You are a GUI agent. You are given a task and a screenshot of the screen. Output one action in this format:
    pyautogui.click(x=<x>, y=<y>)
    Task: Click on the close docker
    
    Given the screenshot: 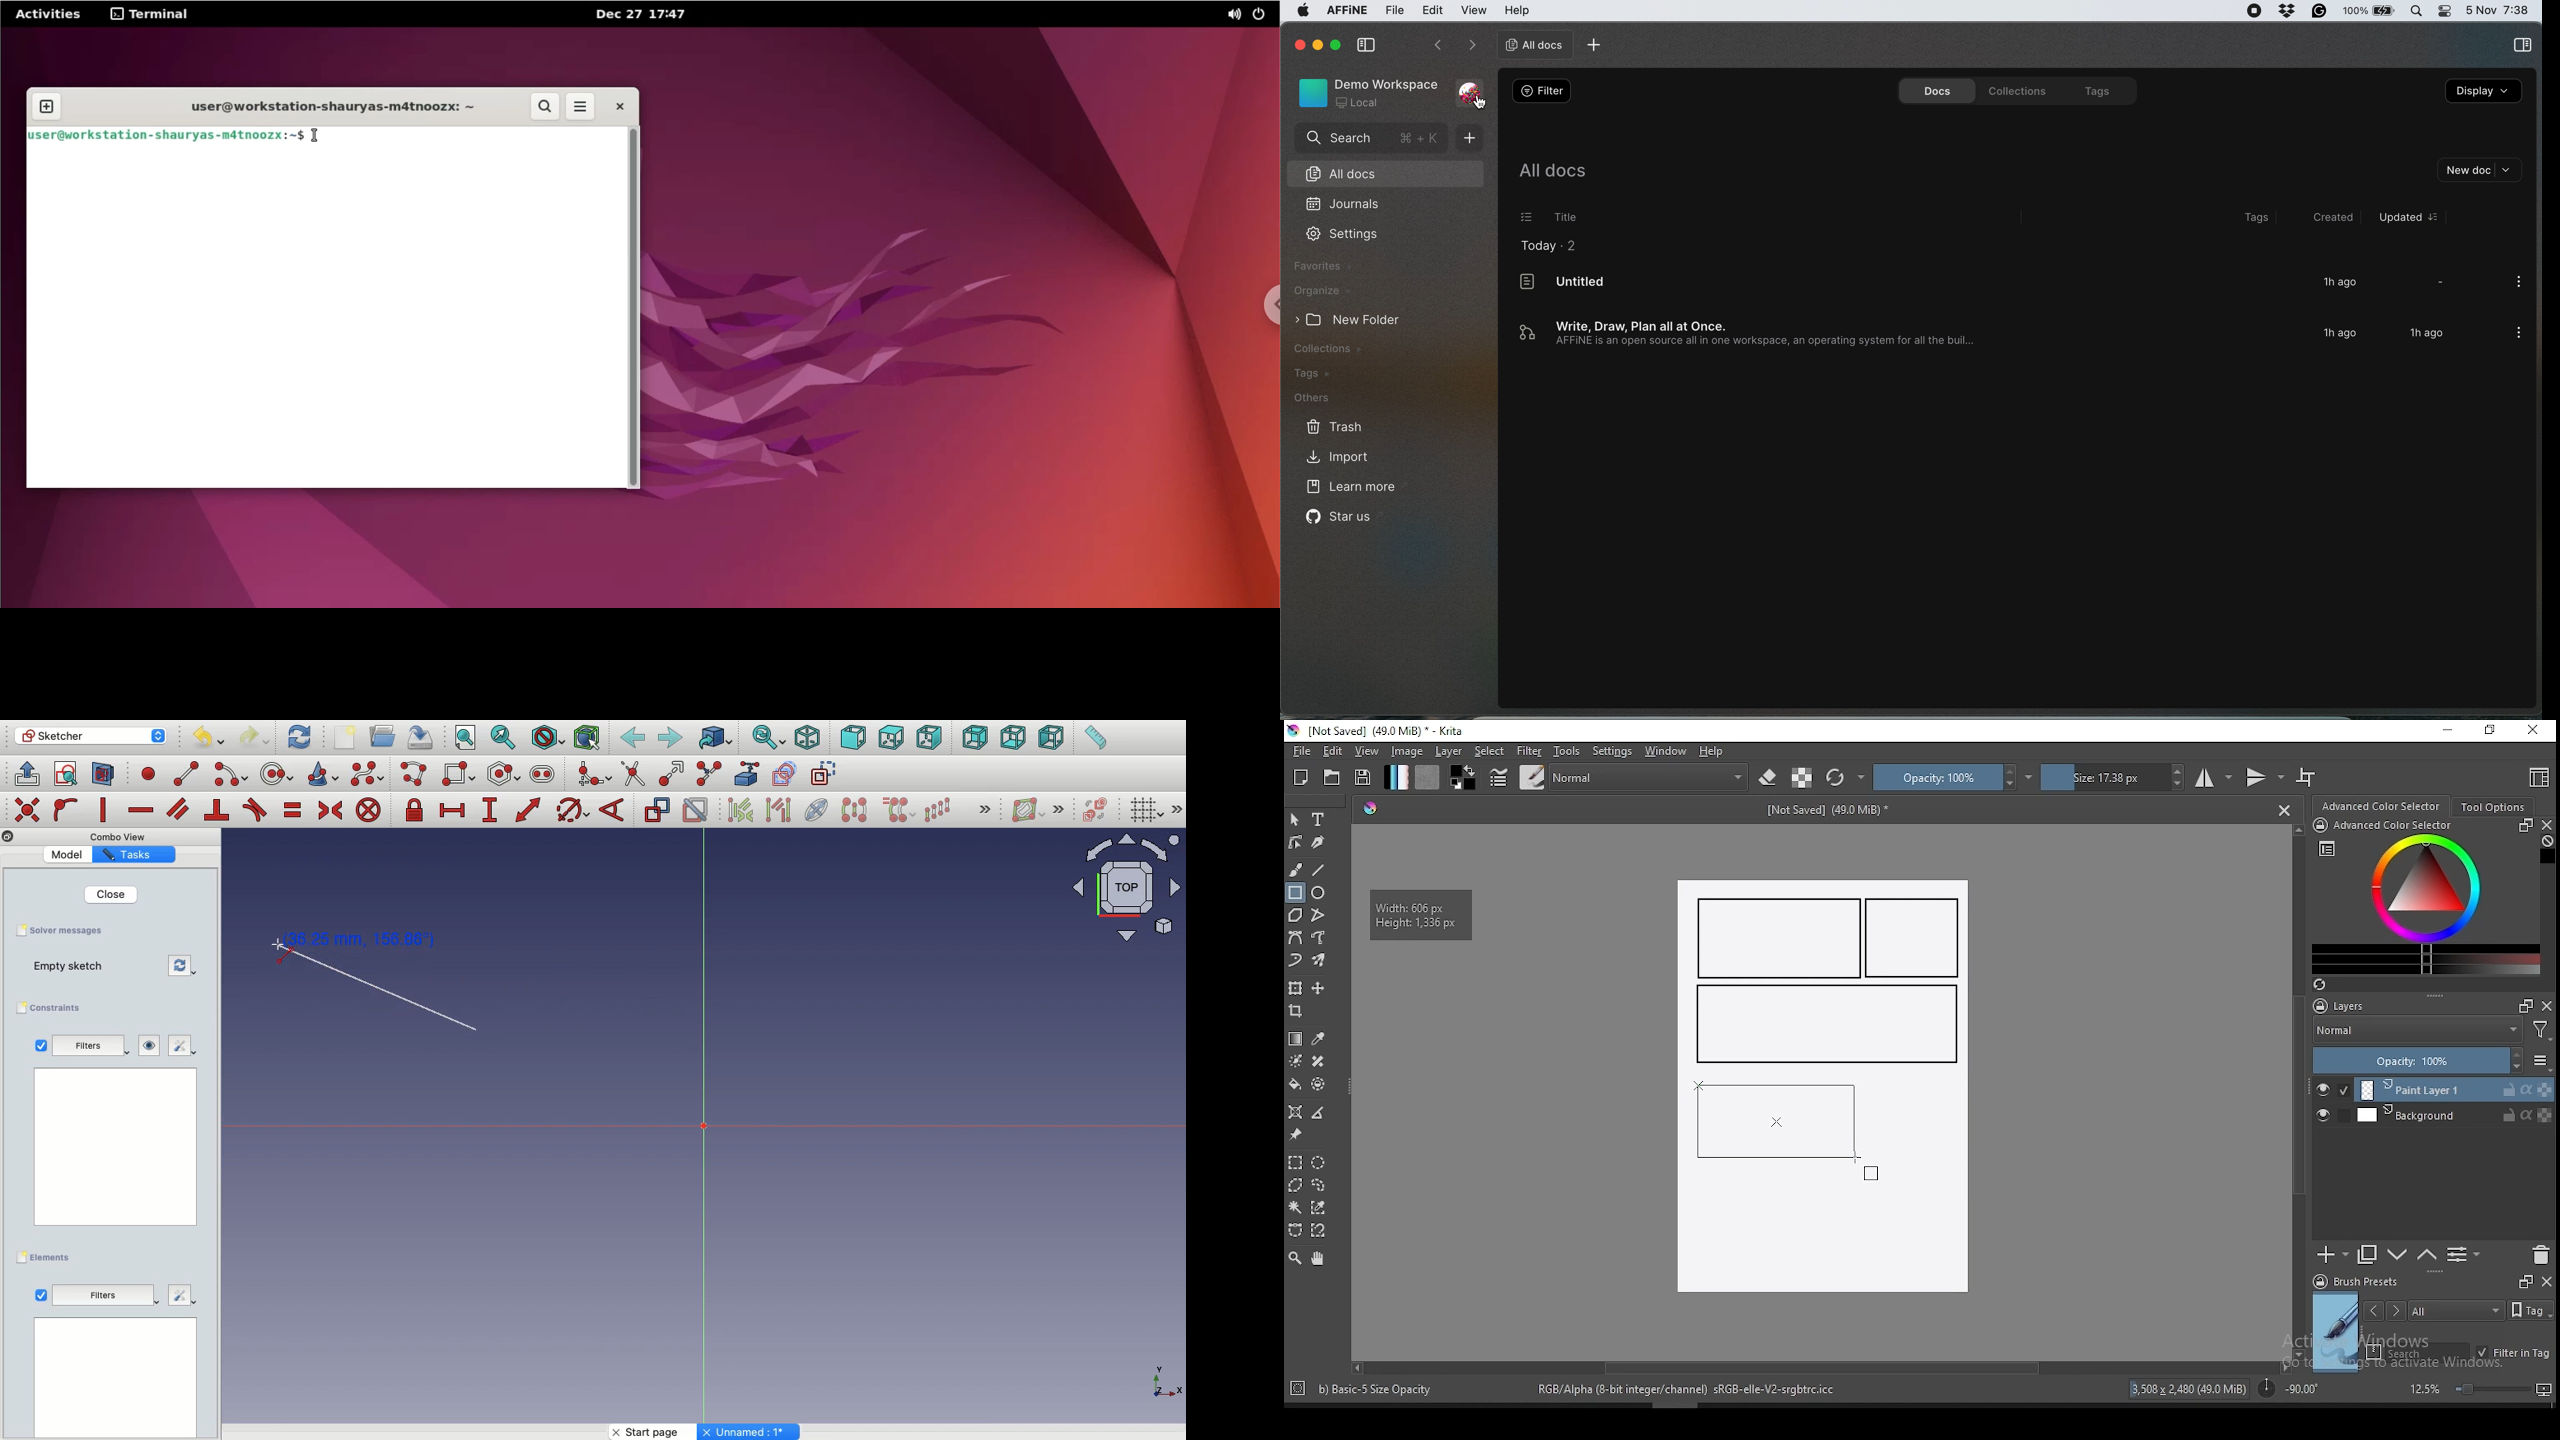 What is the action you would take?
    pyautogui.click(x=2546, y=1280)
    